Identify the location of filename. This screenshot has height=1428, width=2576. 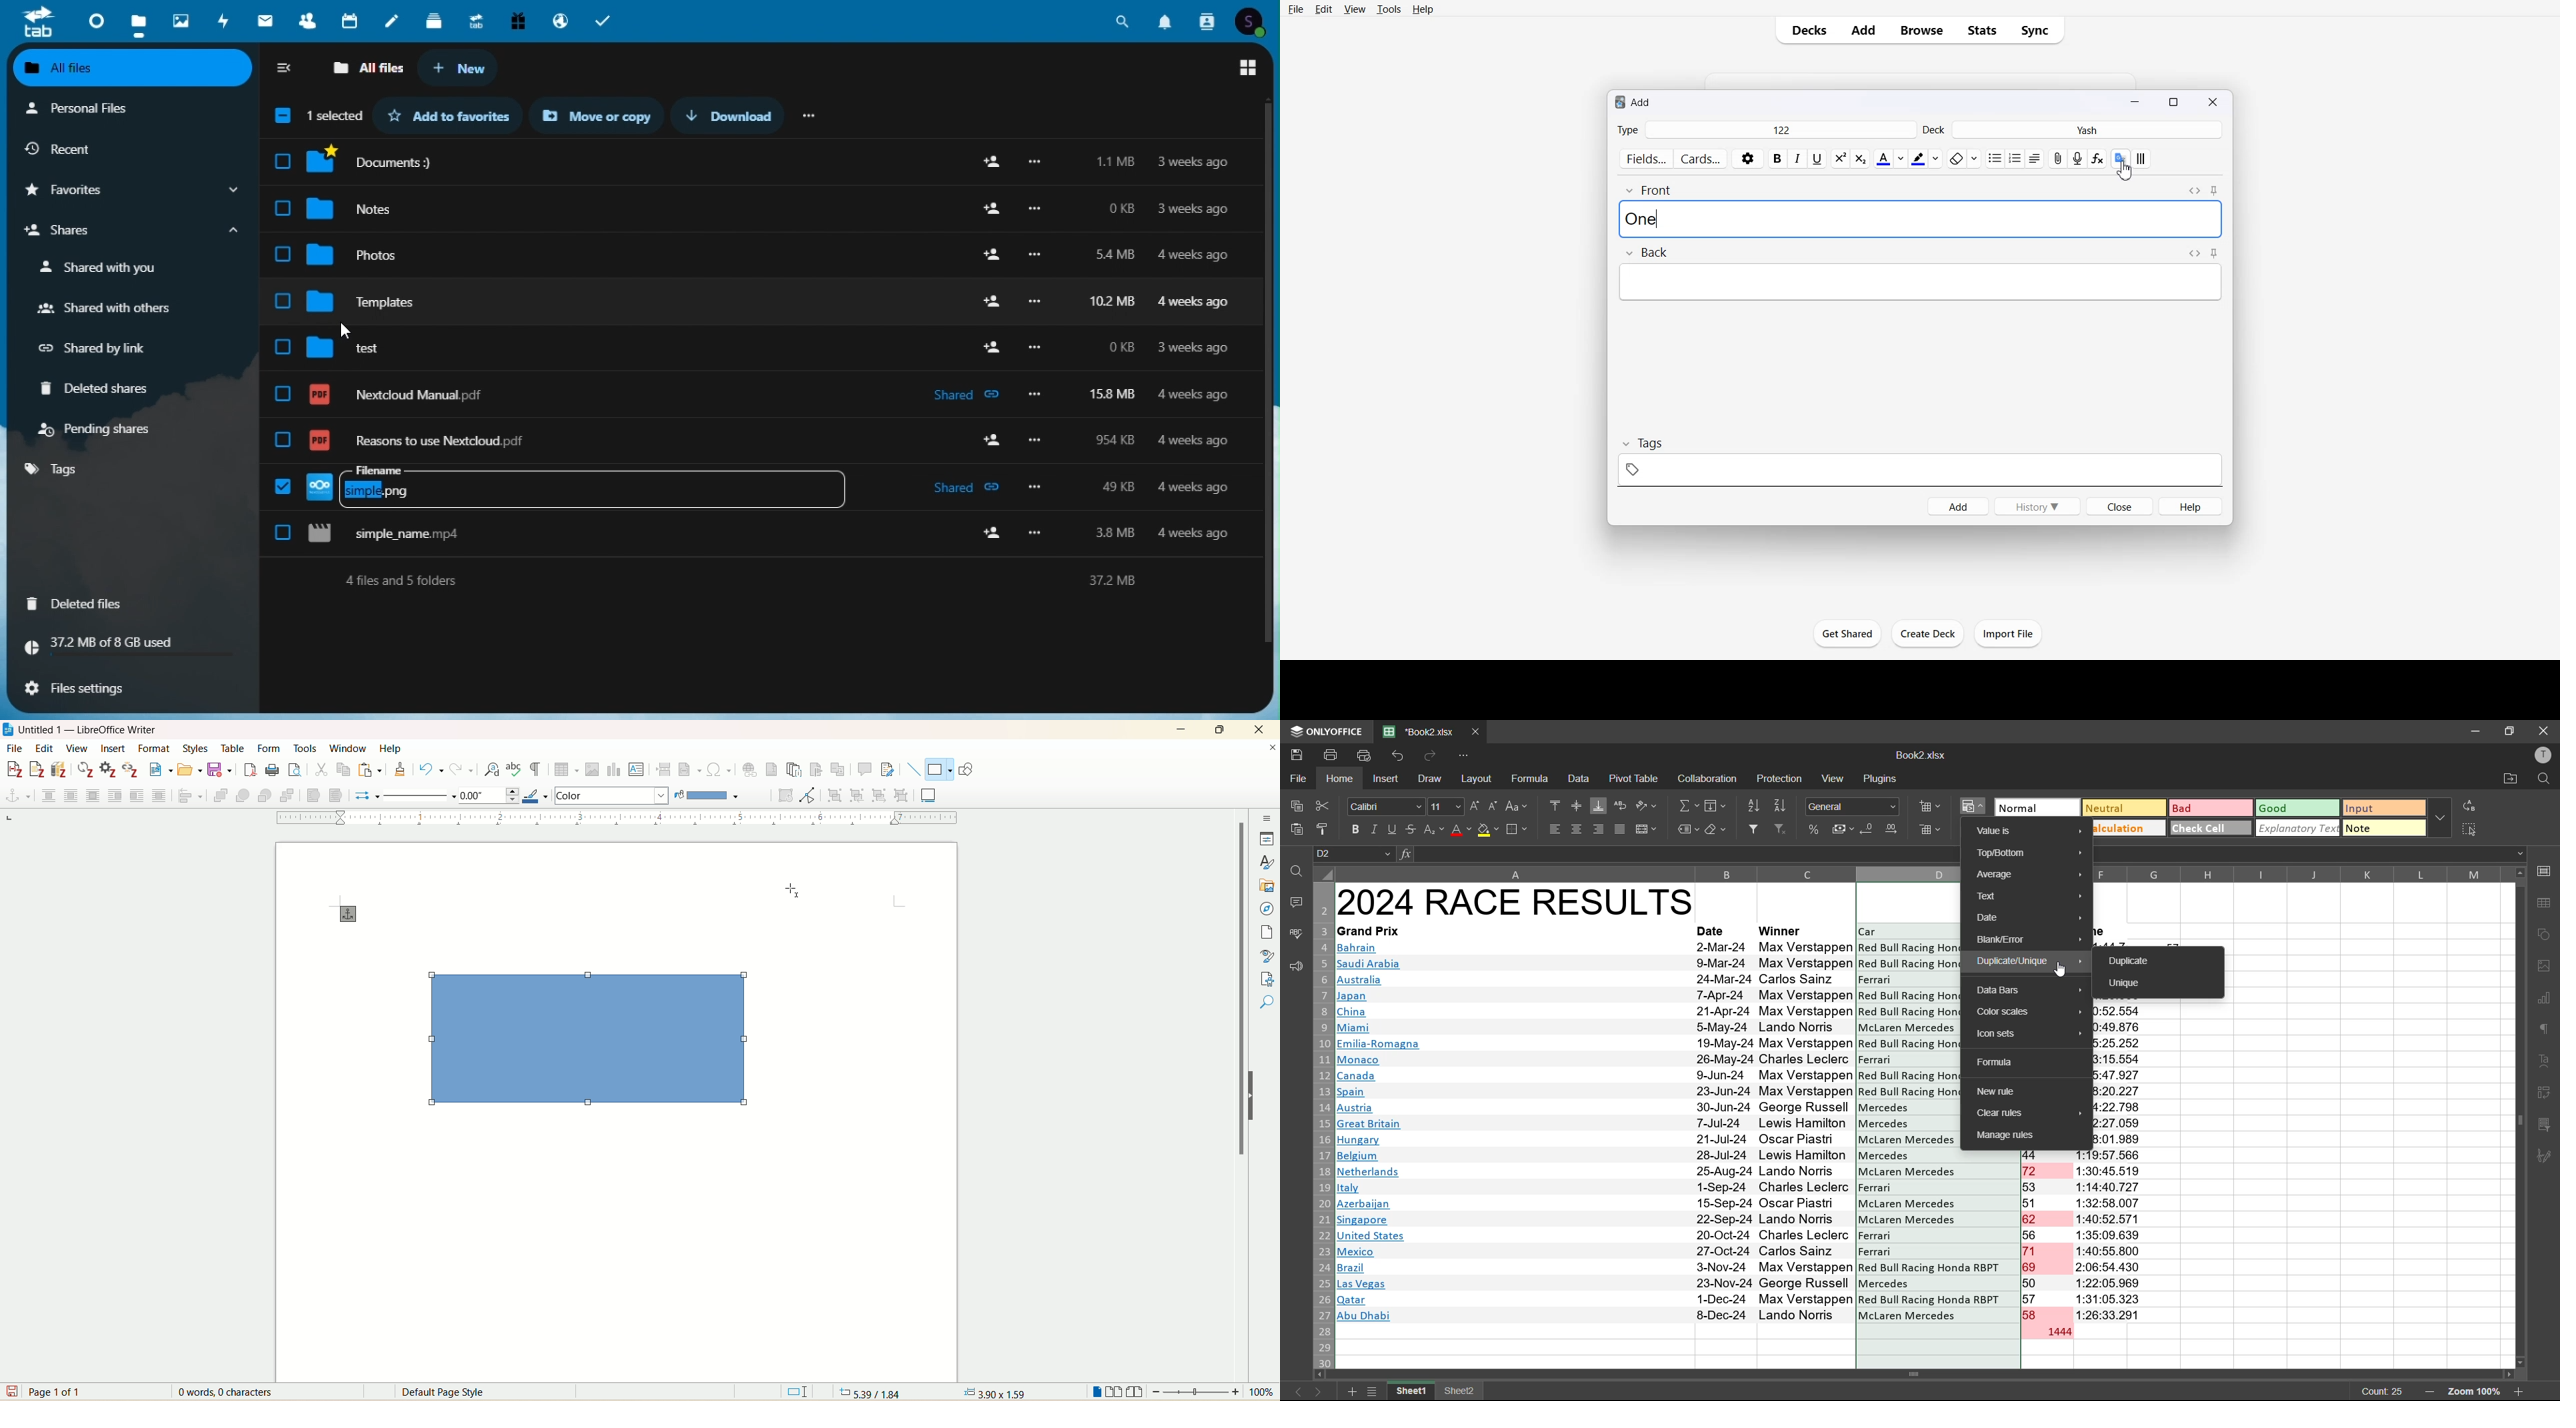
(1920, 754).